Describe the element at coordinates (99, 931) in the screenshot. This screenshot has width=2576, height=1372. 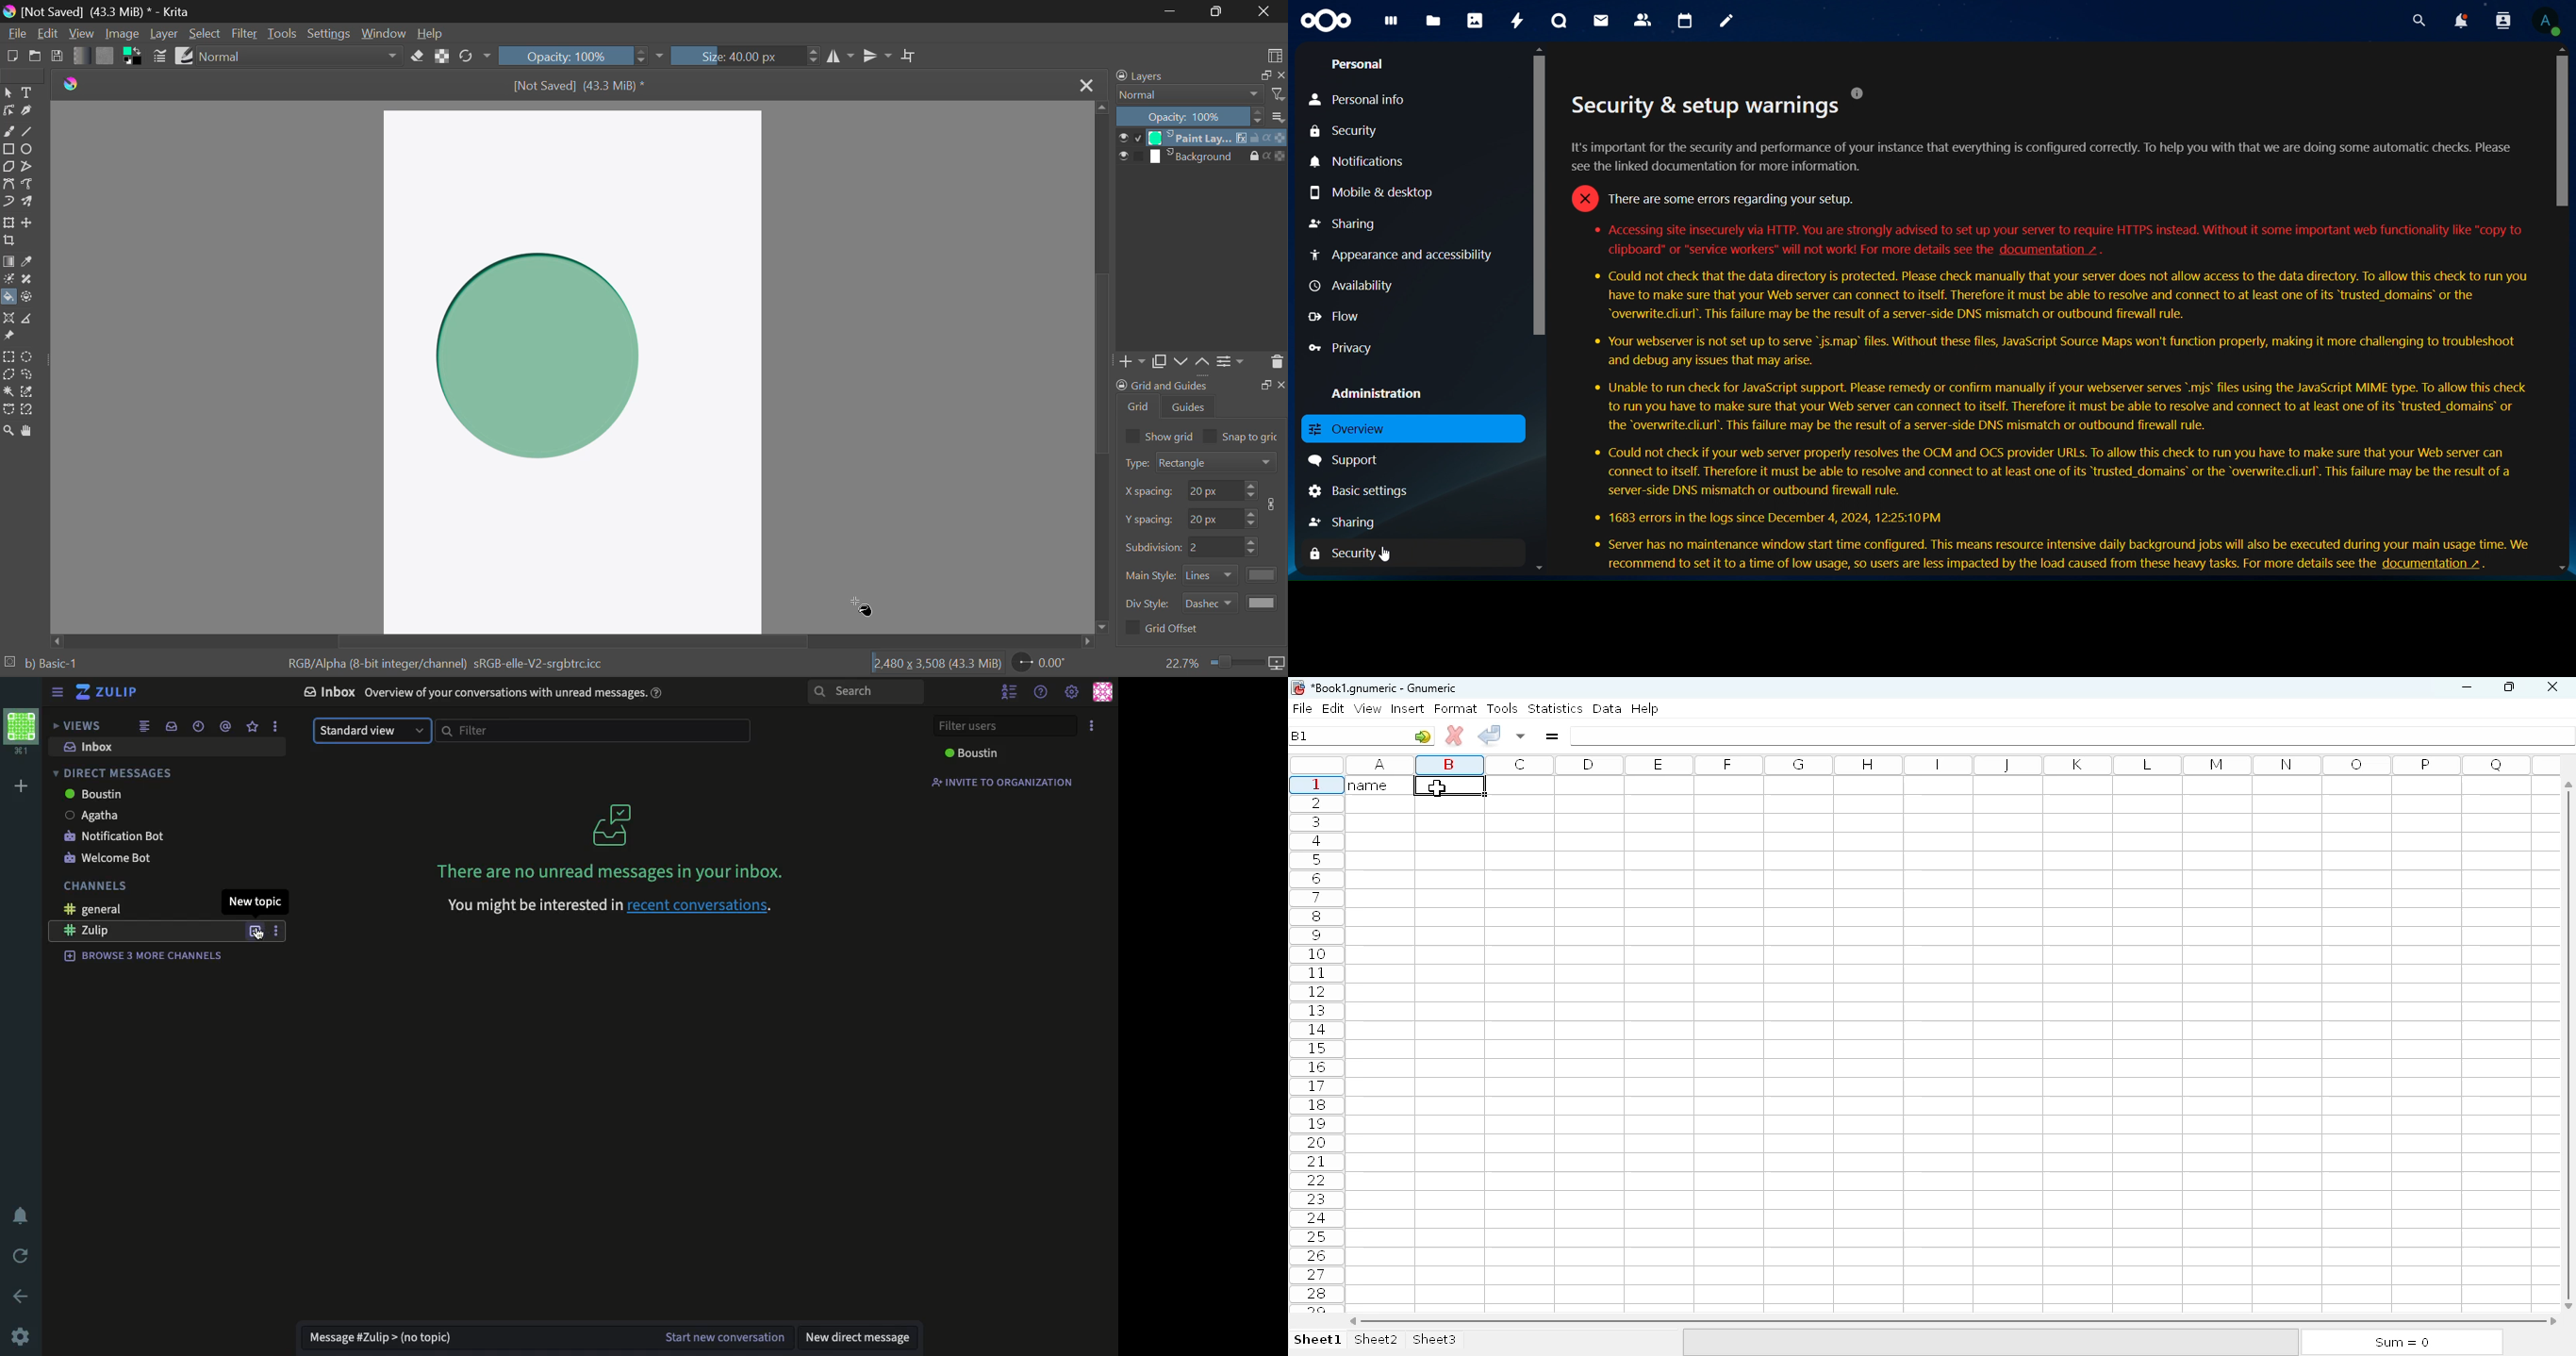
I see `zulip` at that location.